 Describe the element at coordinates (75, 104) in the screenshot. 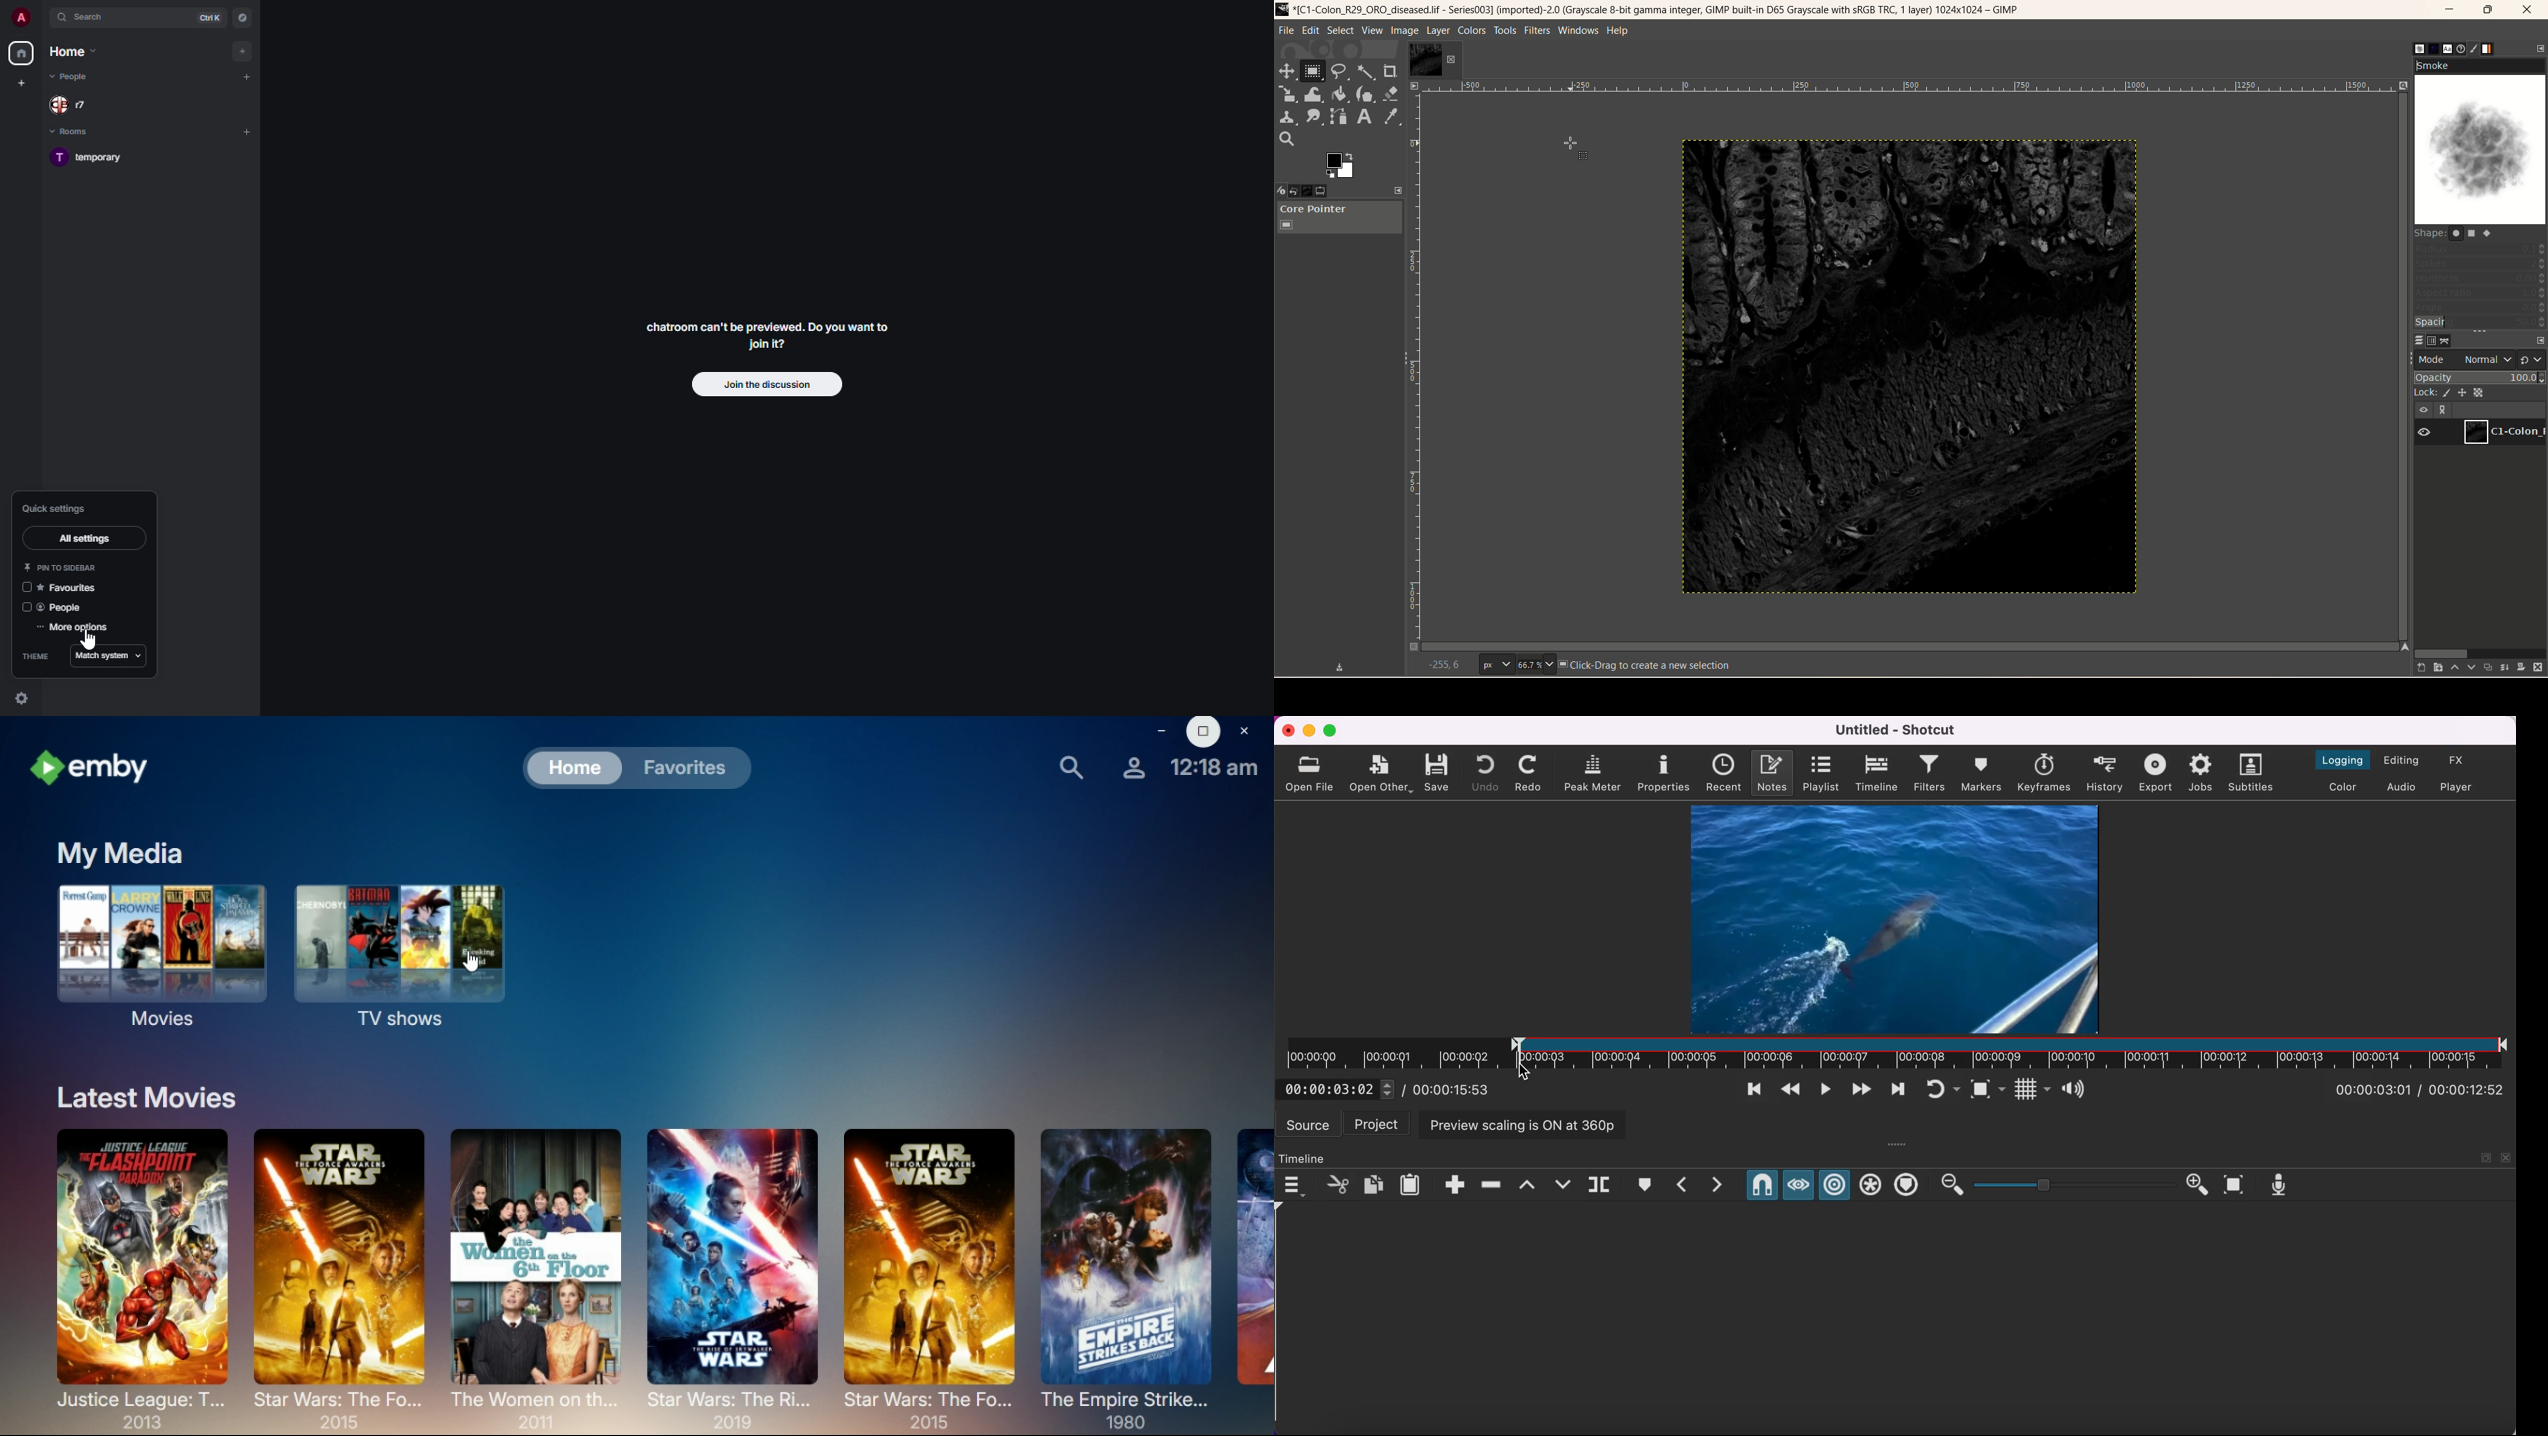

I see `people` at that location.